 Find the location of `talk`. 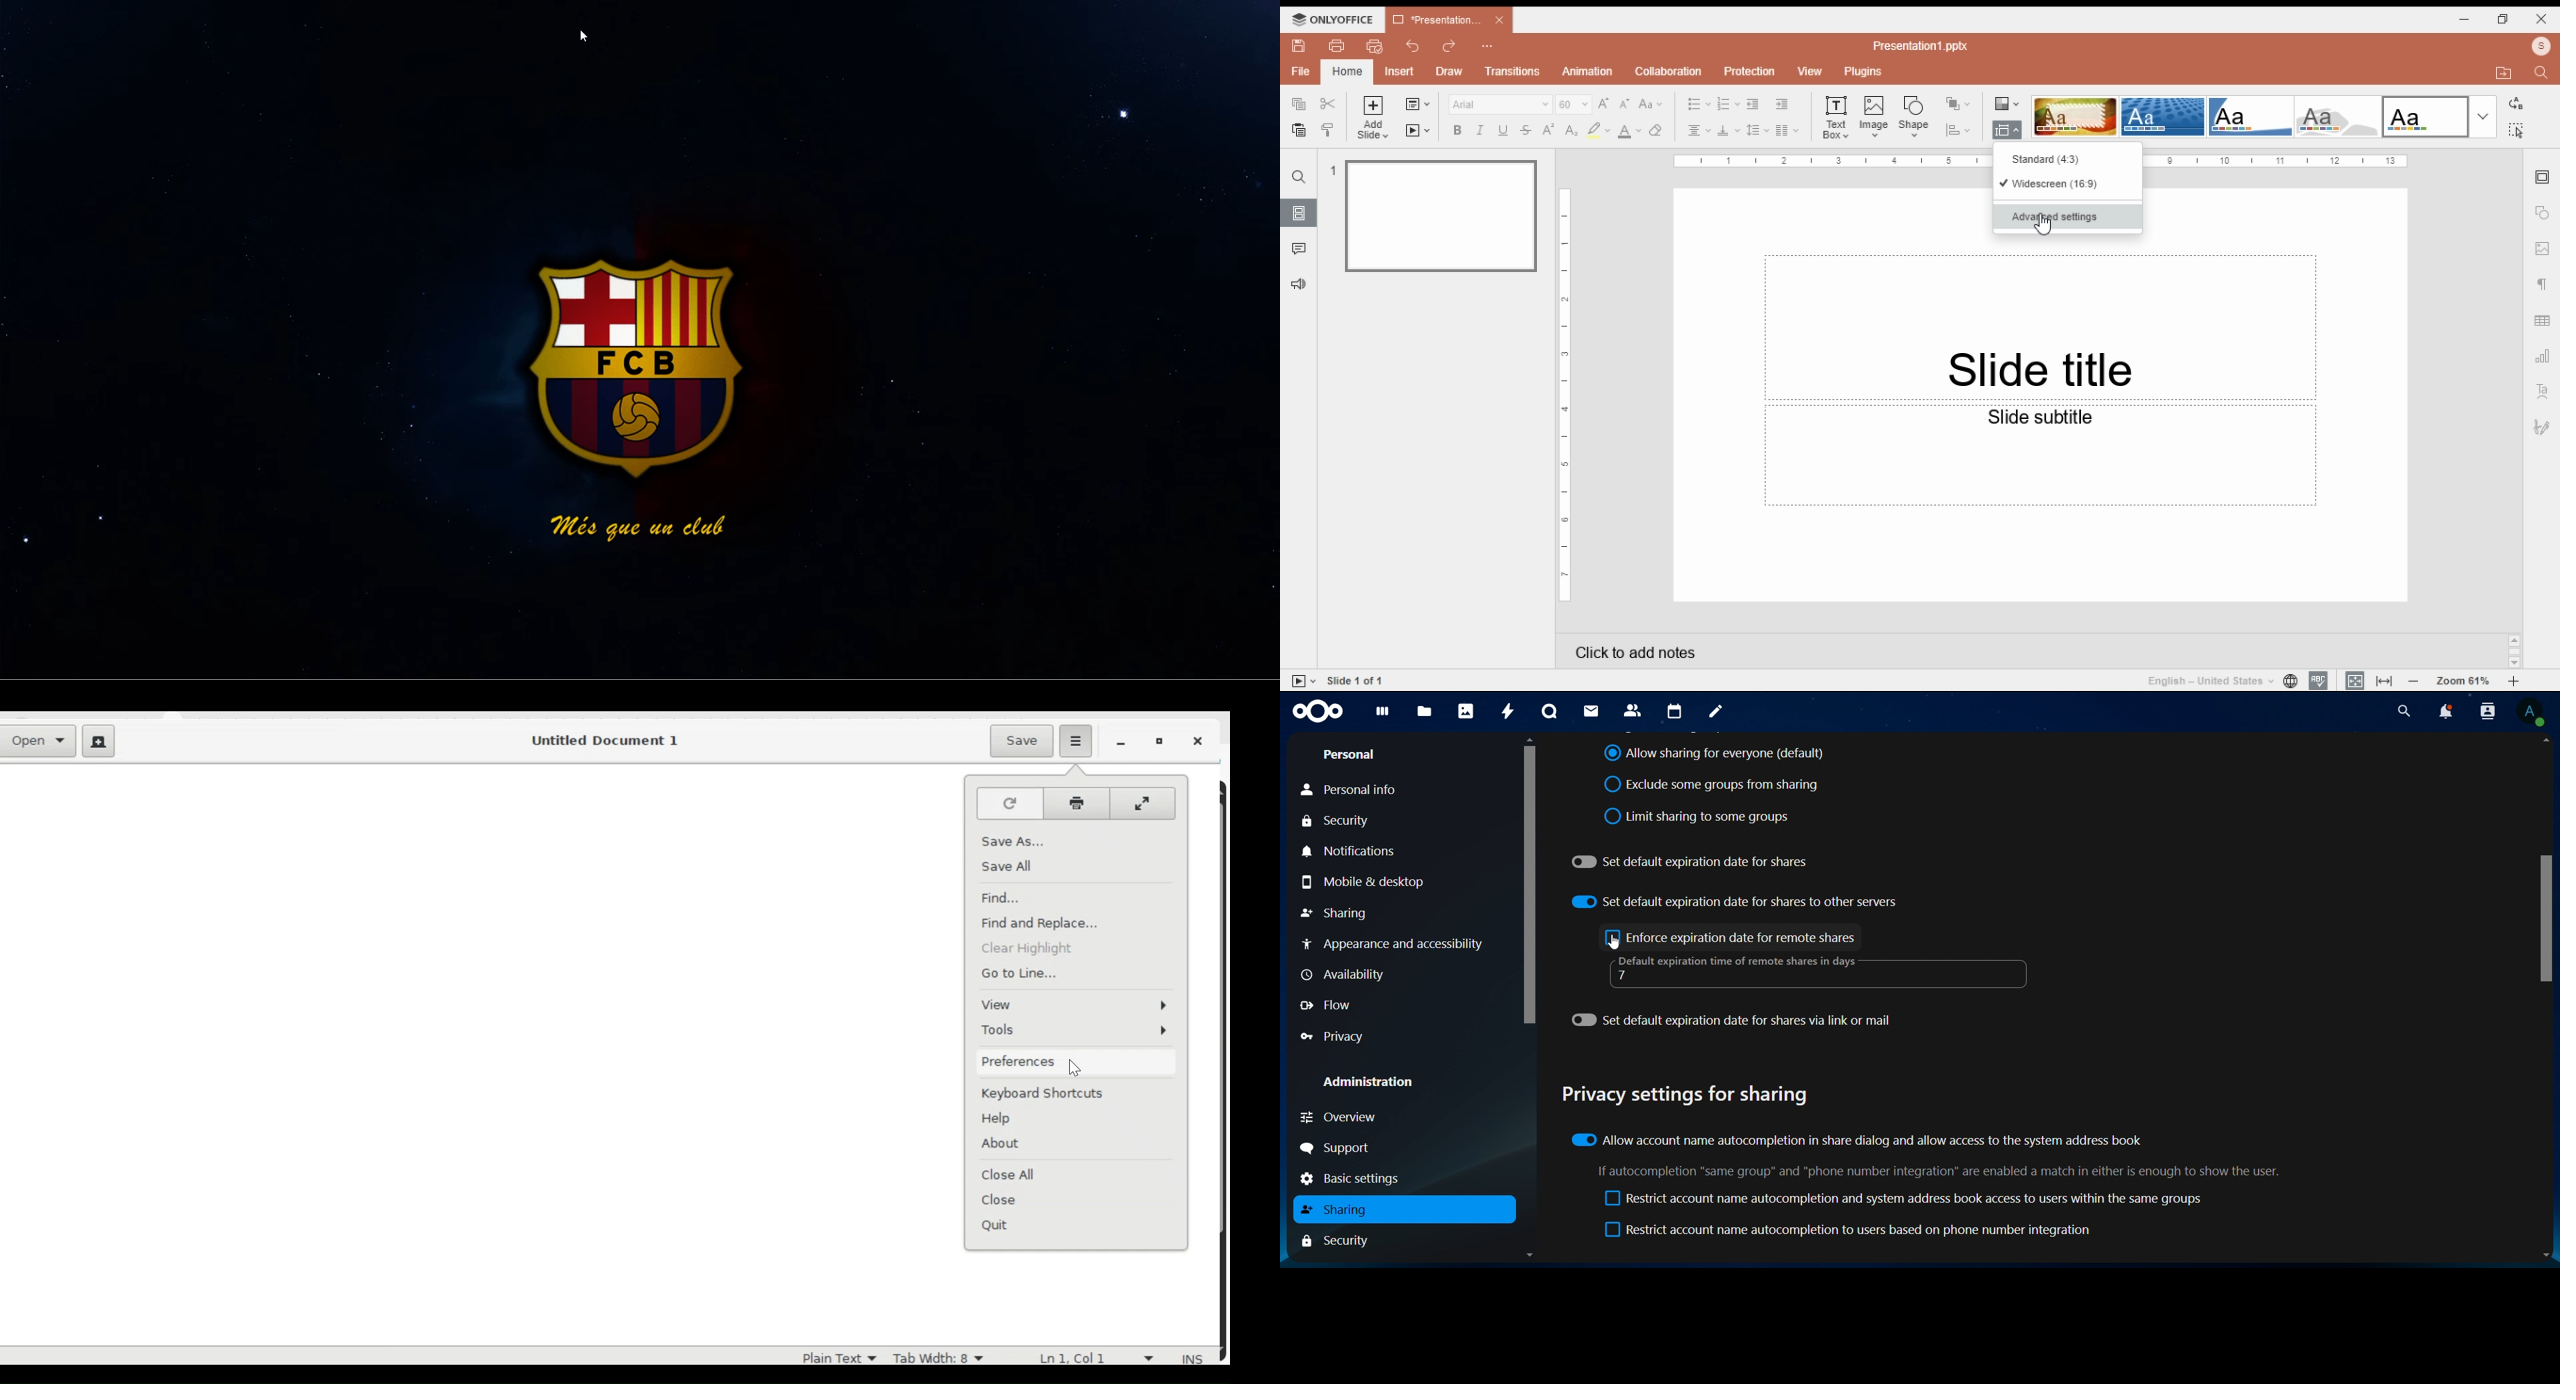

talk is located at coordinates (1549, 710).